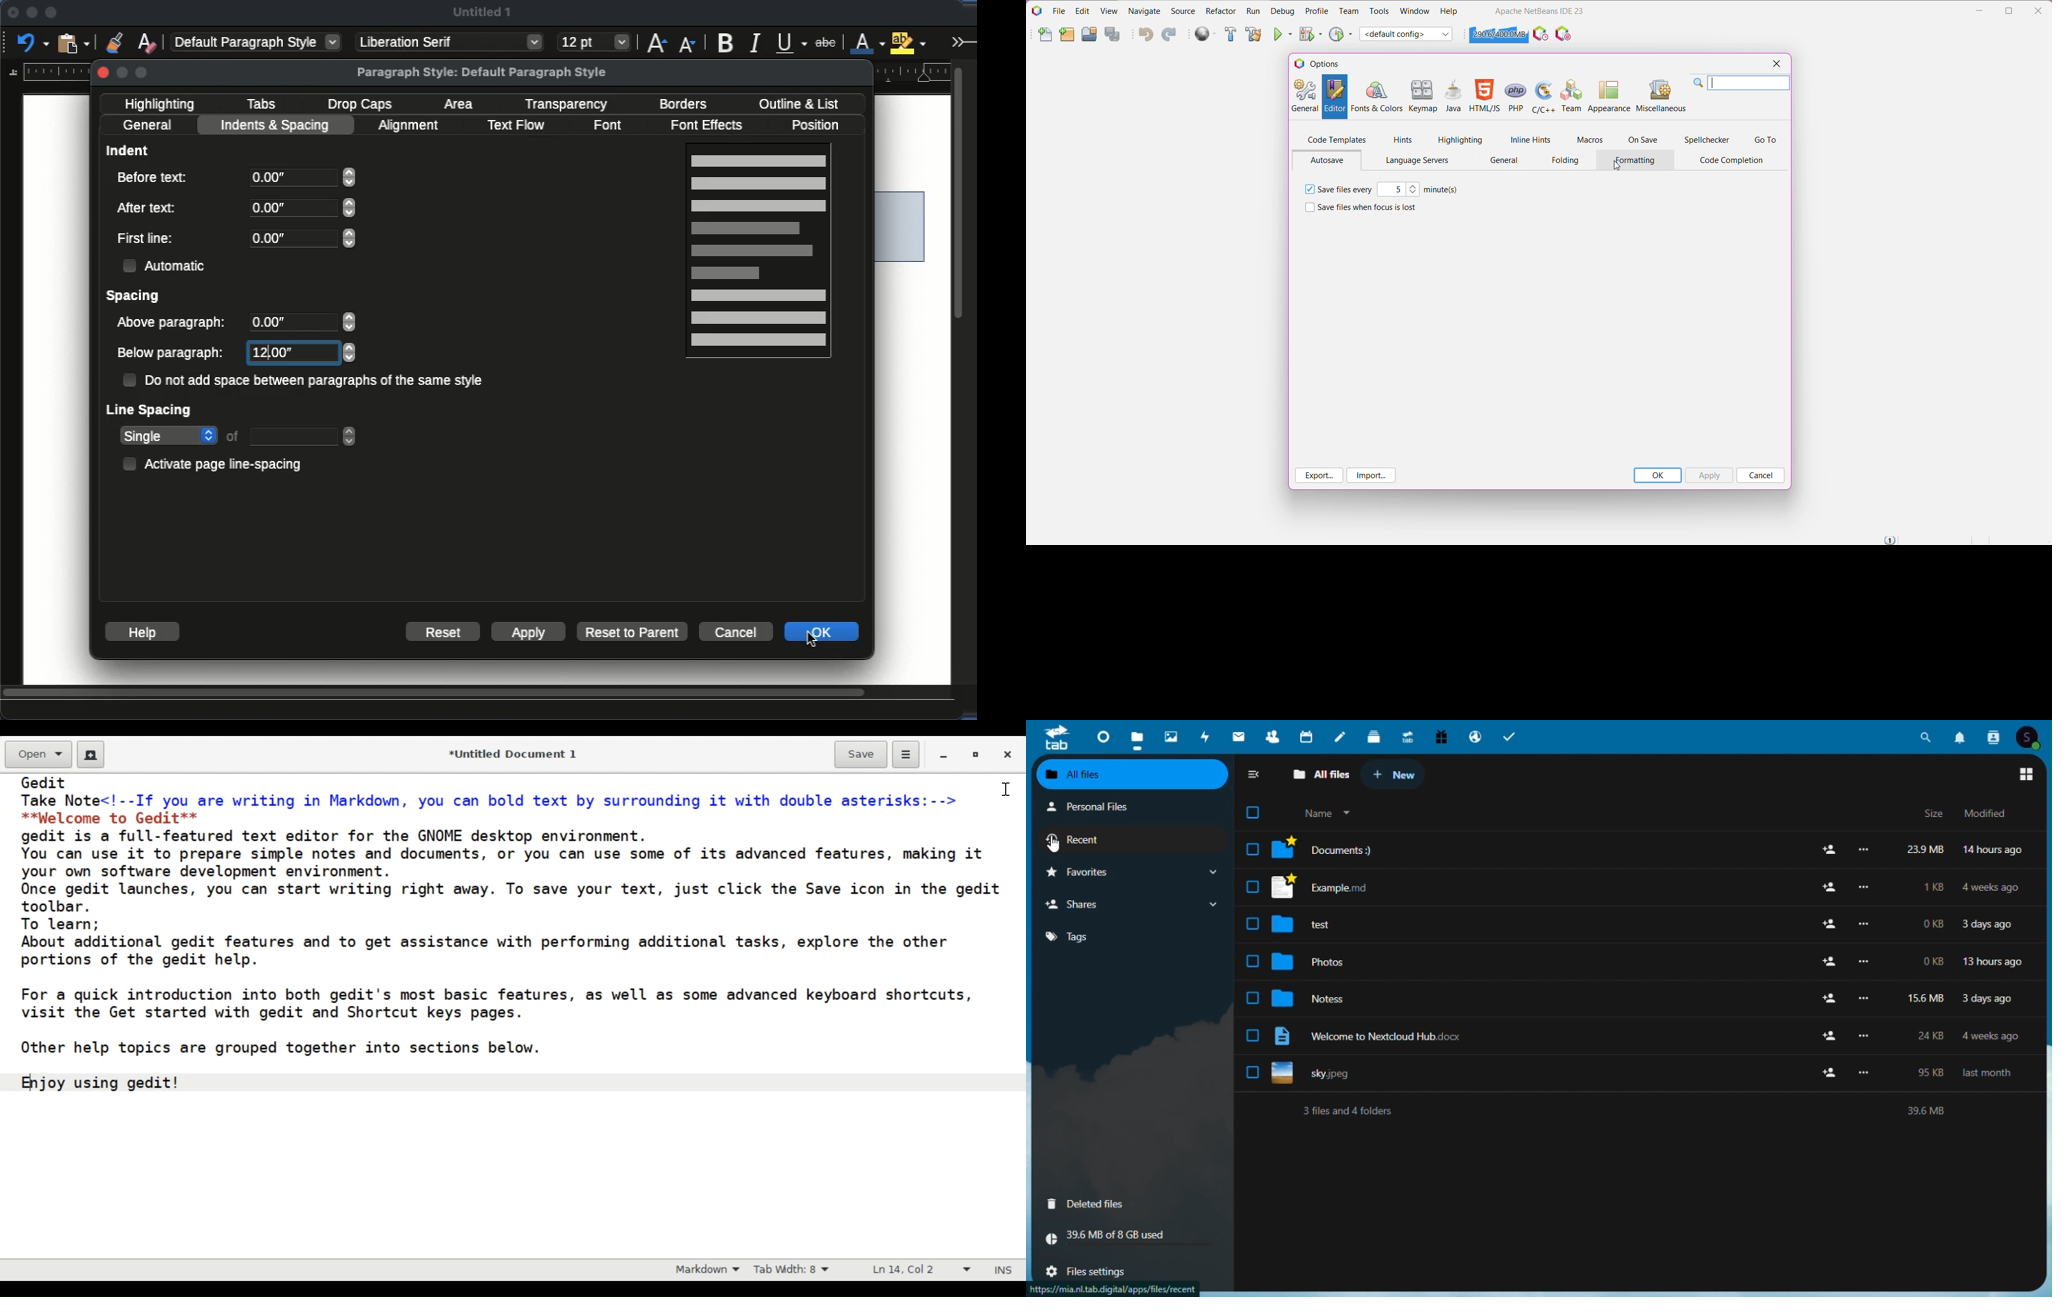 The width and height of the screenshot is (2072, 1316). I want to click on notes, so click(1339, 738).